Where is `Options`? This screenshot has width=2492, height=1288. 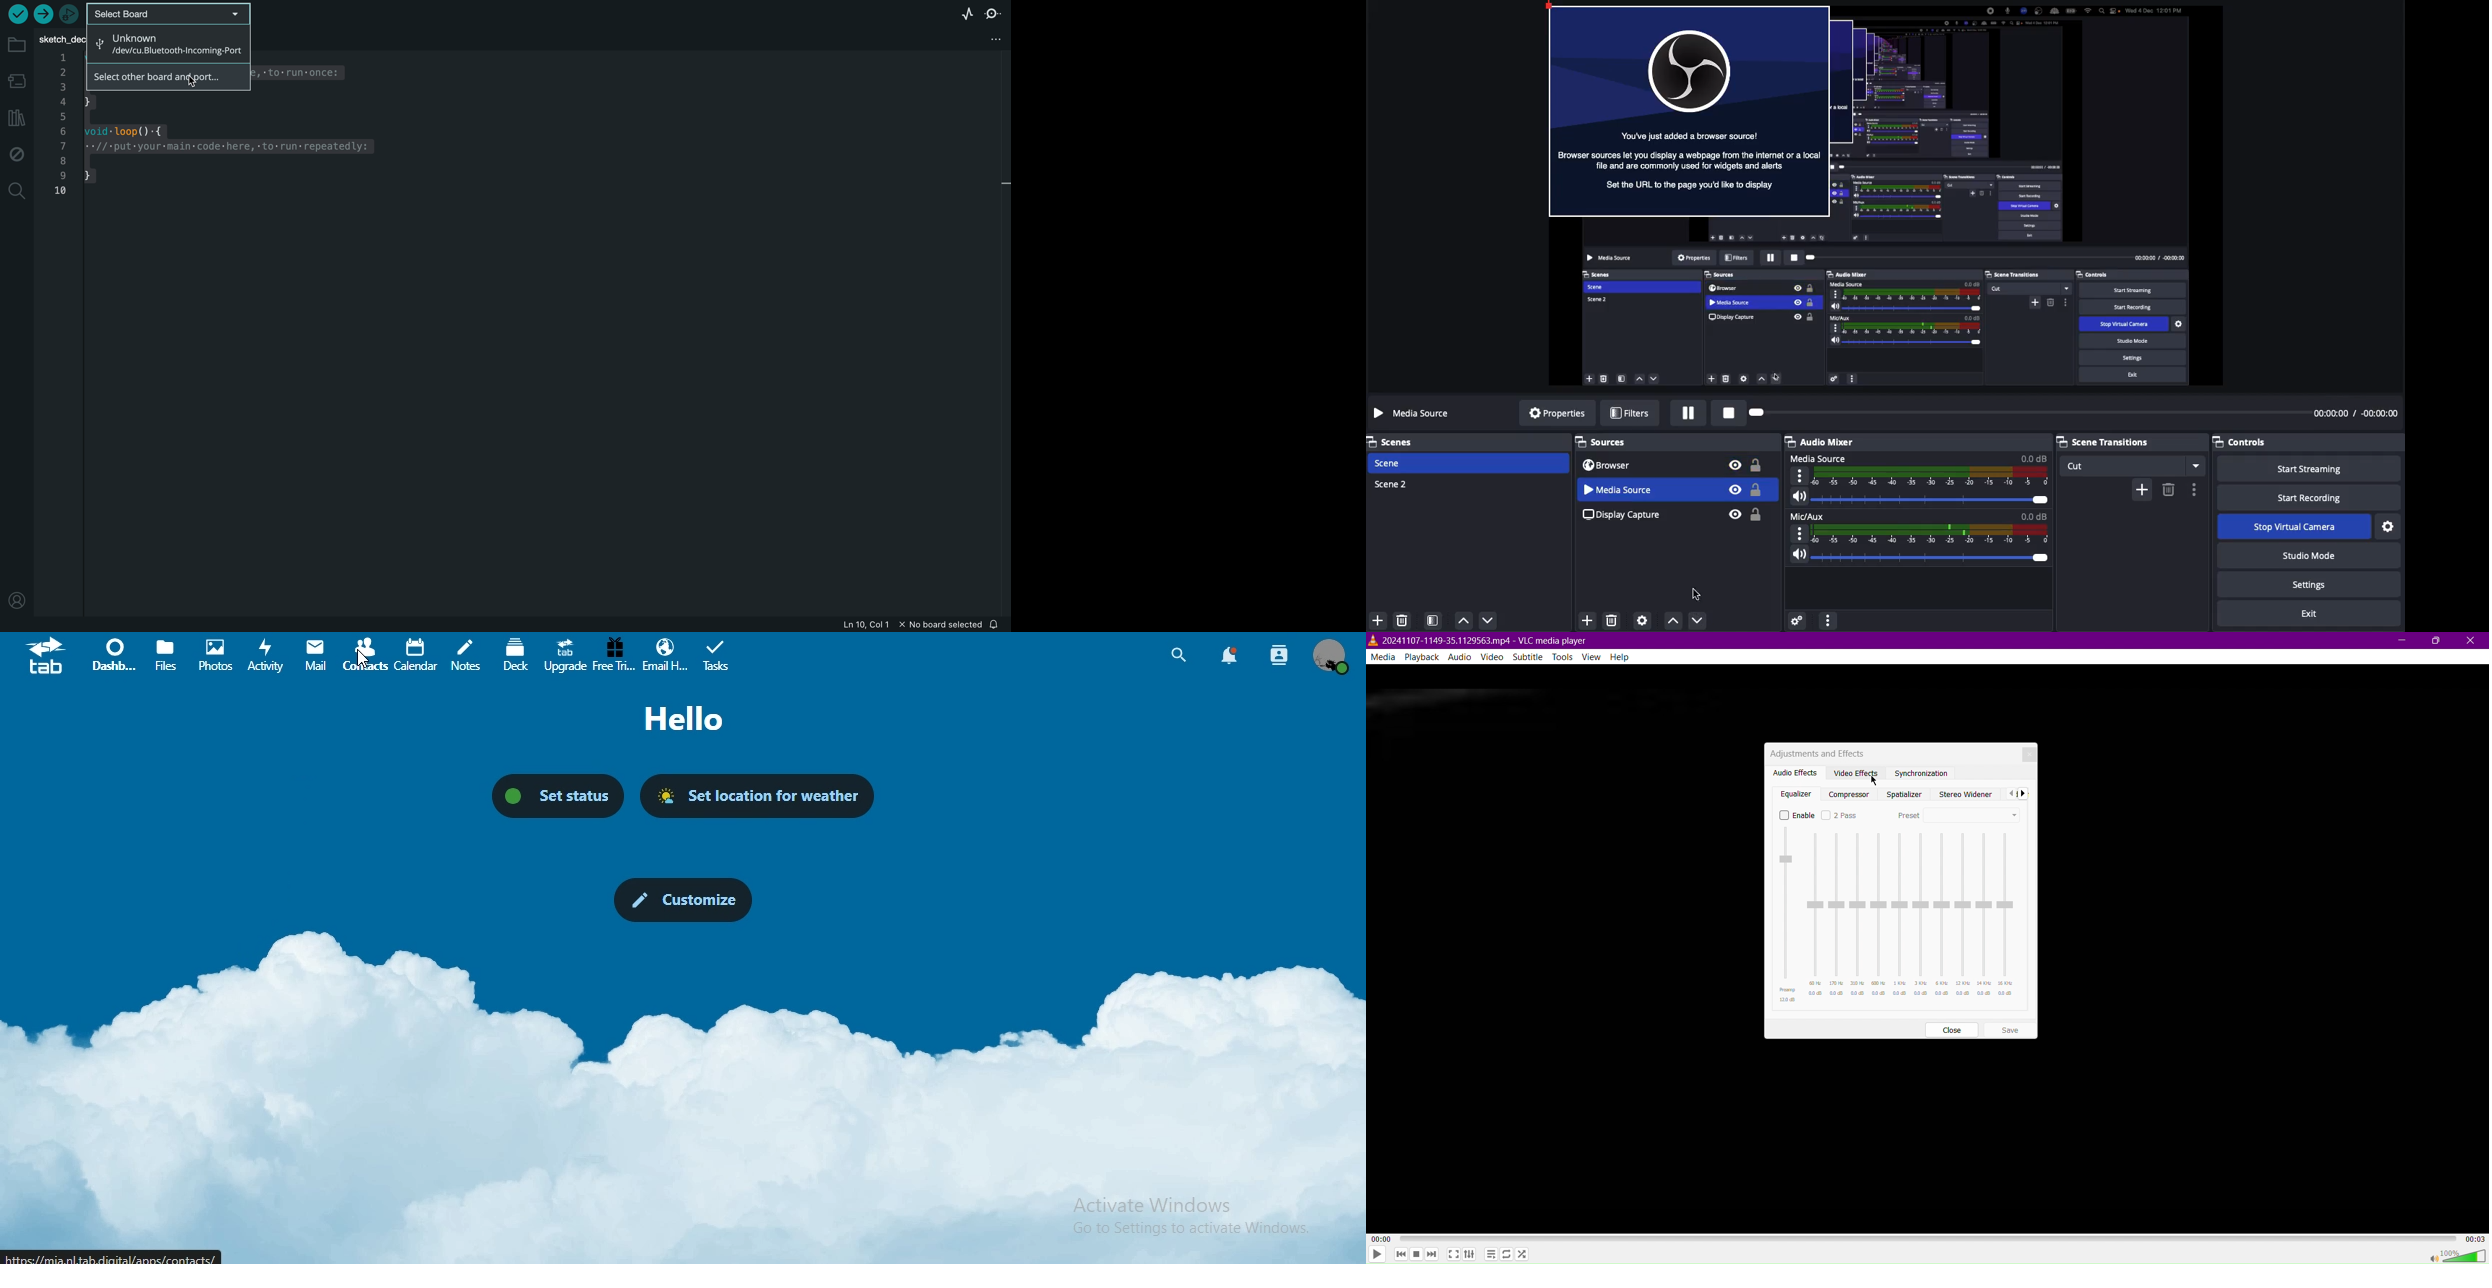
Options is located at coordinates (2193, 489).